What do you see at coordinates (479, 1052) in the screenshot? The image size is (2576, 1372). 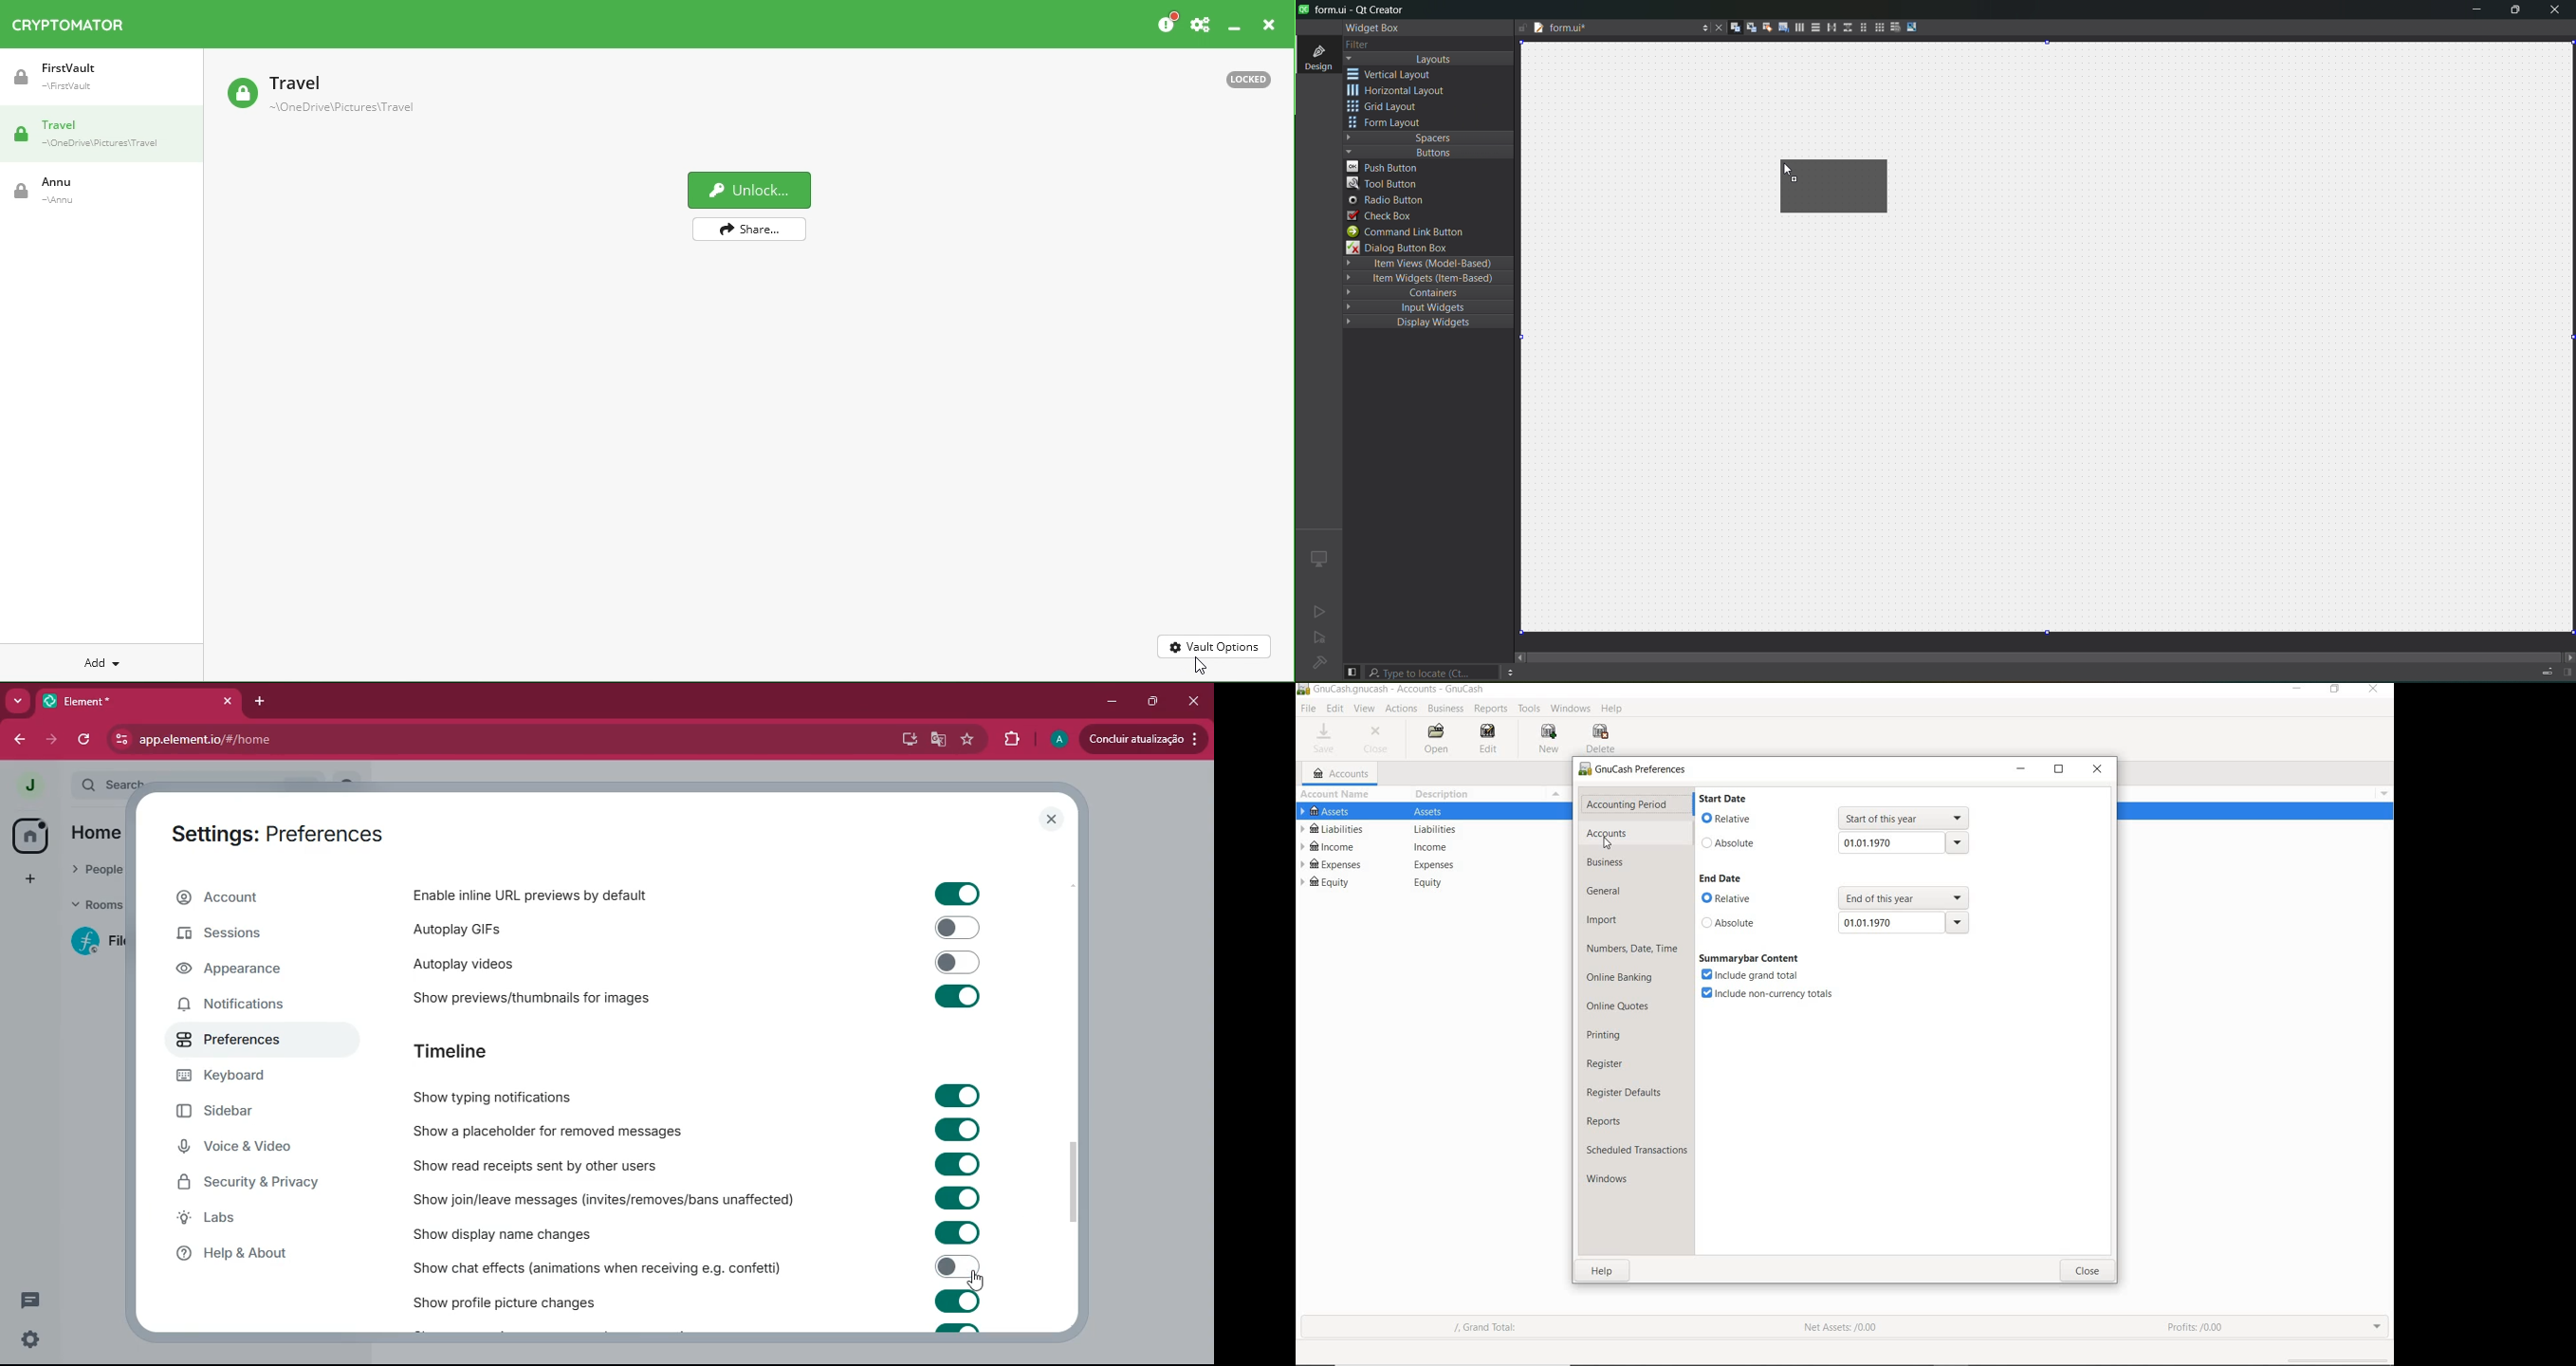 I see `timeline` at bounding box center [479, 1052].